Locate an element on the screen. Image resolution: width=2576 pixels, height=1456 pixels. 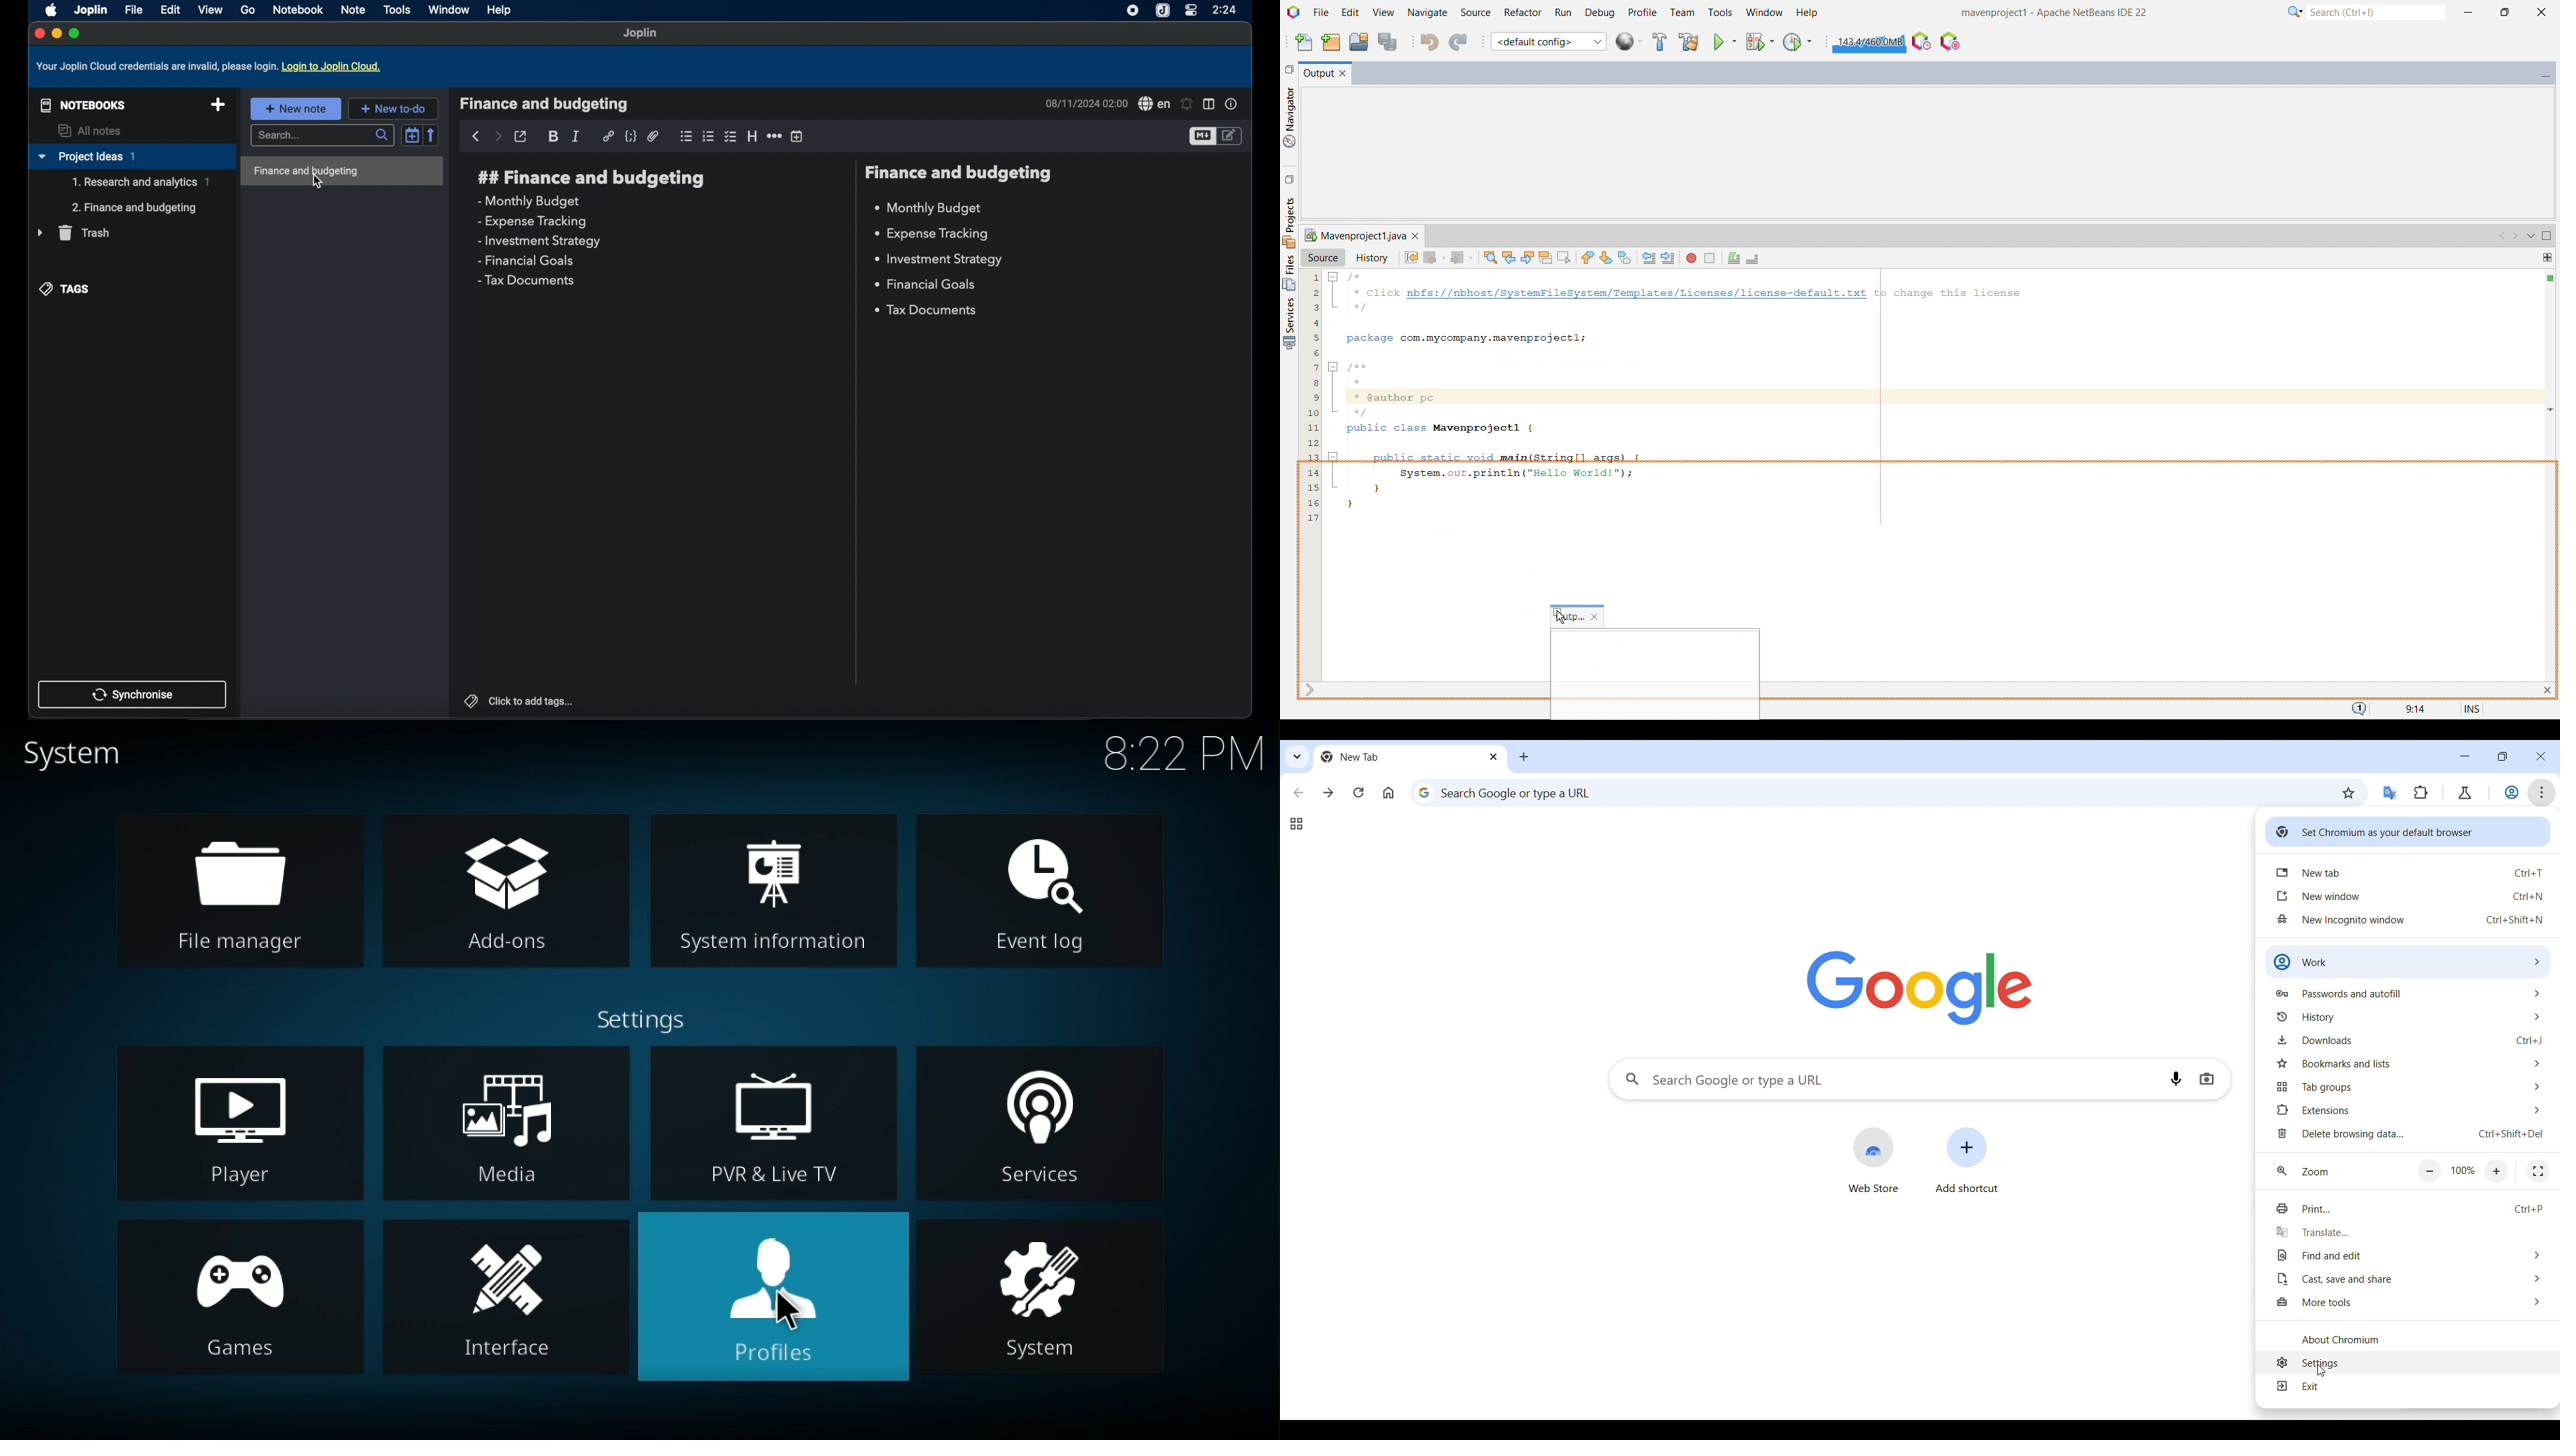
Tab groups is located at coordinates (2409, 1087).